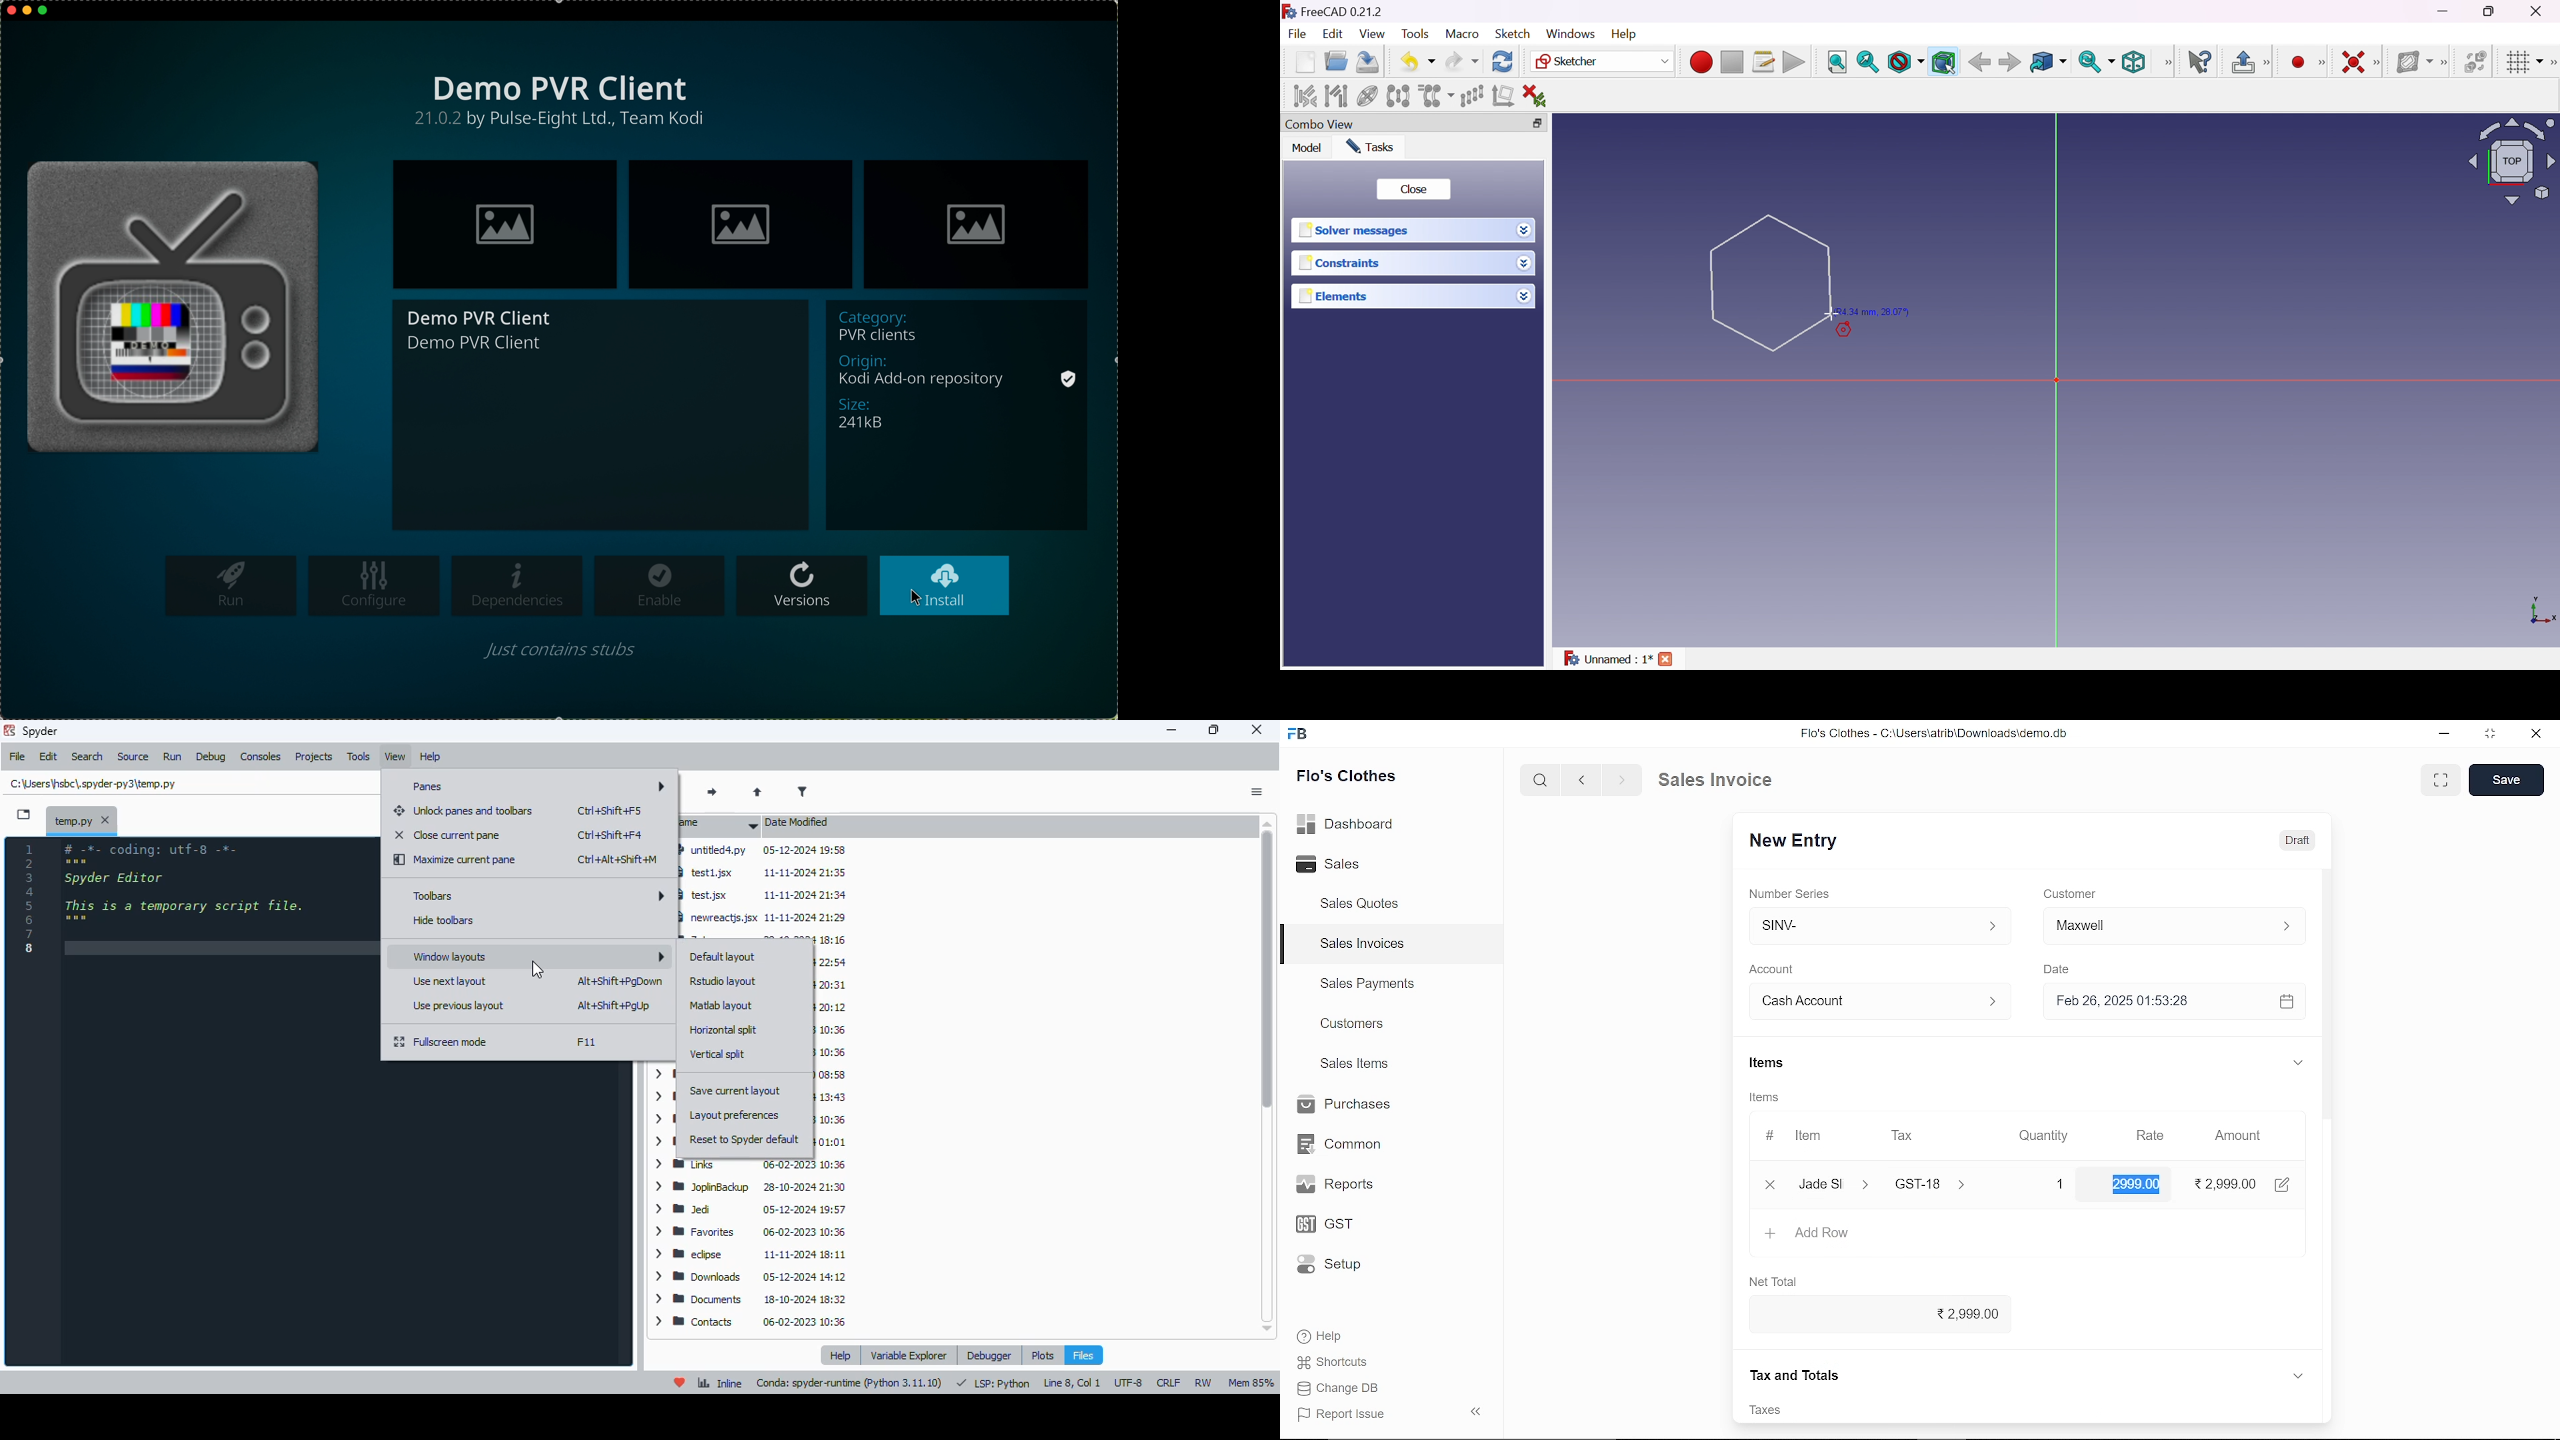 This screenshot has width=2576, height=1456. I want to click on help, so click(432, 757).